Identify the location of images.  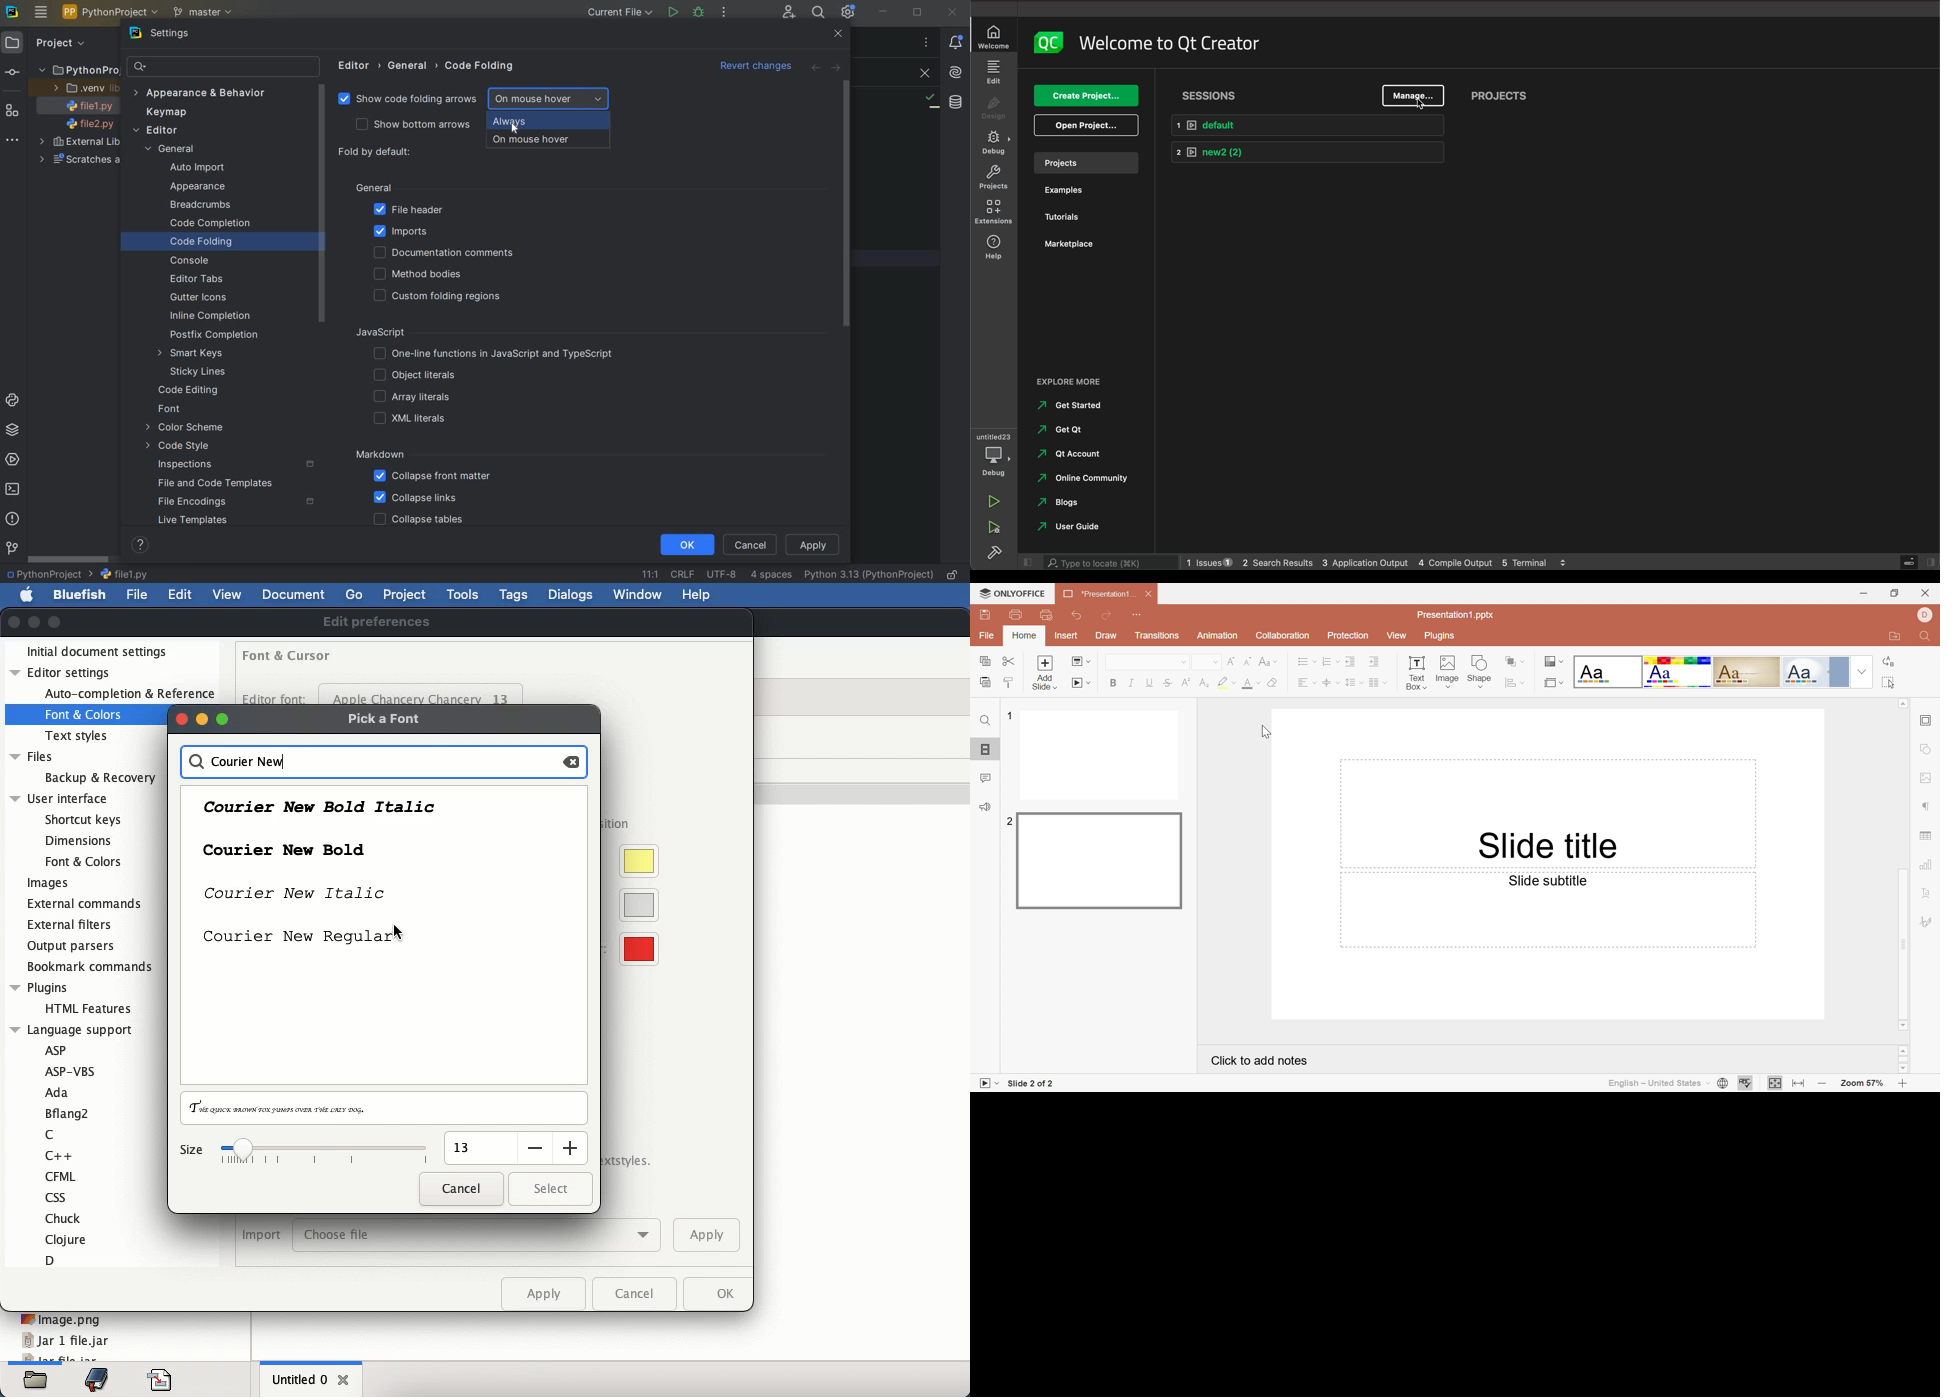
(51, 884).